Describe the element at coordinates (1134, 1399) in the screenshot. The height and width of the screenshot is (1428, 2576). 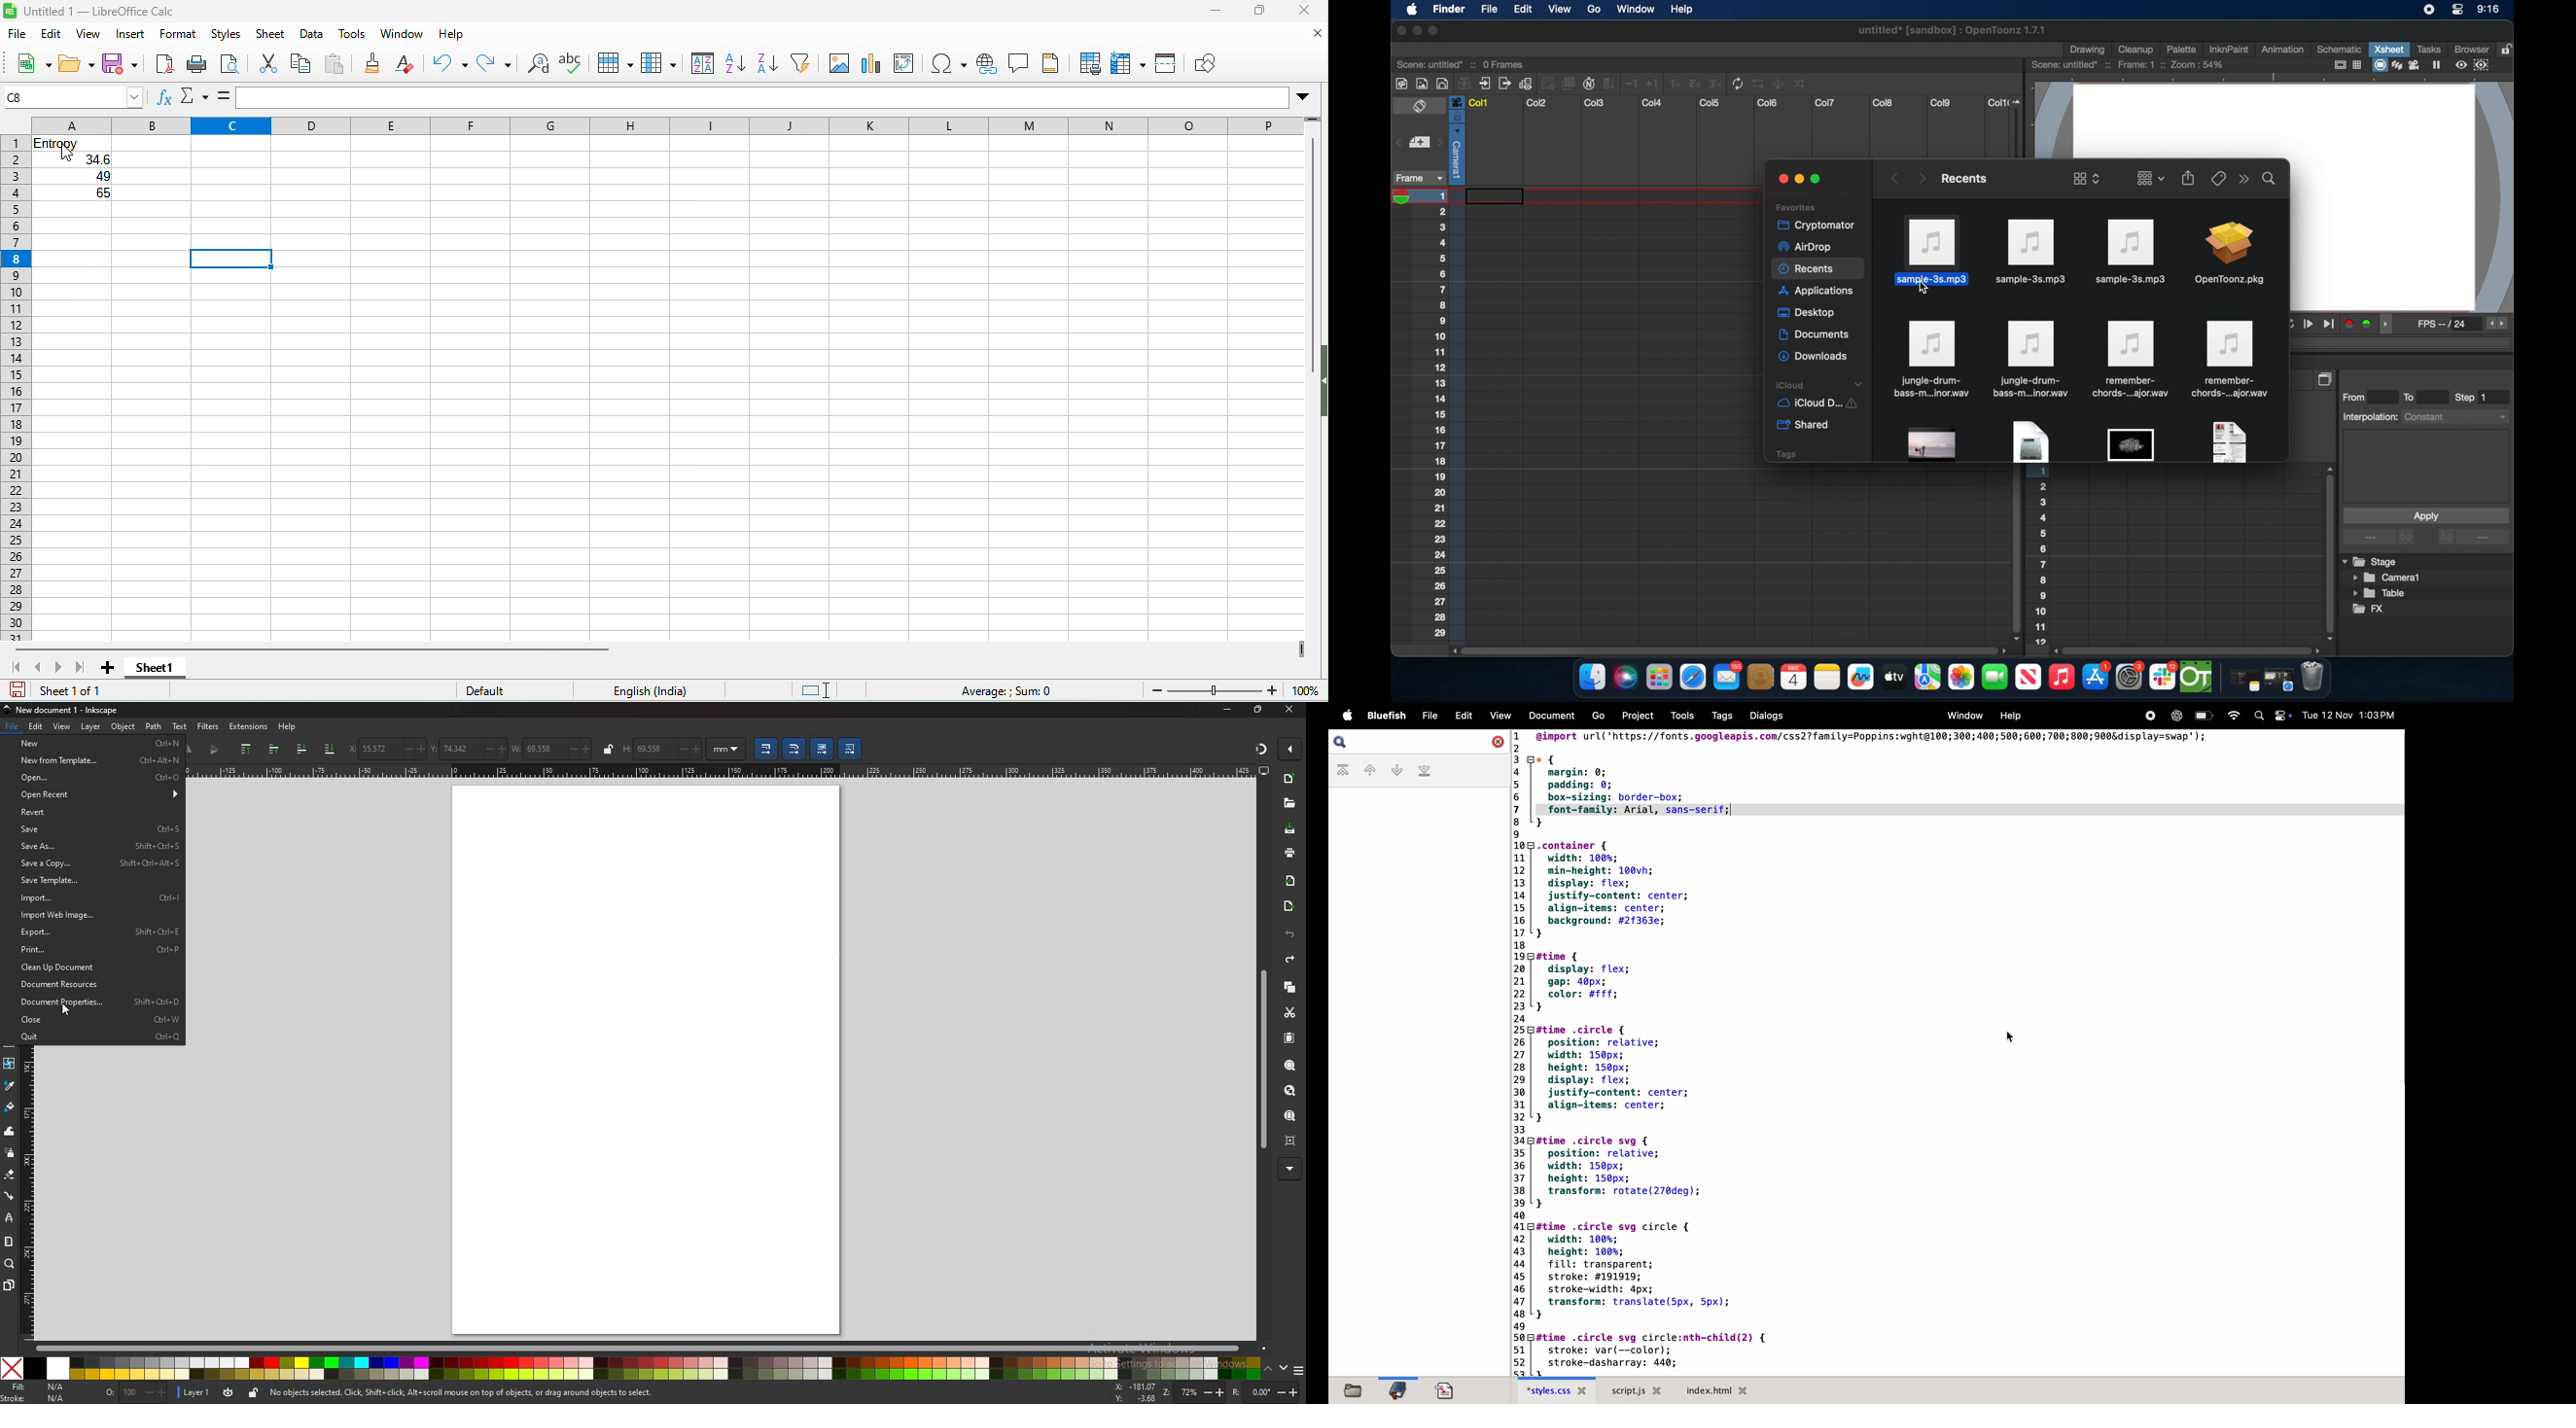
I see `cursor coordinates y-axis` at that location.